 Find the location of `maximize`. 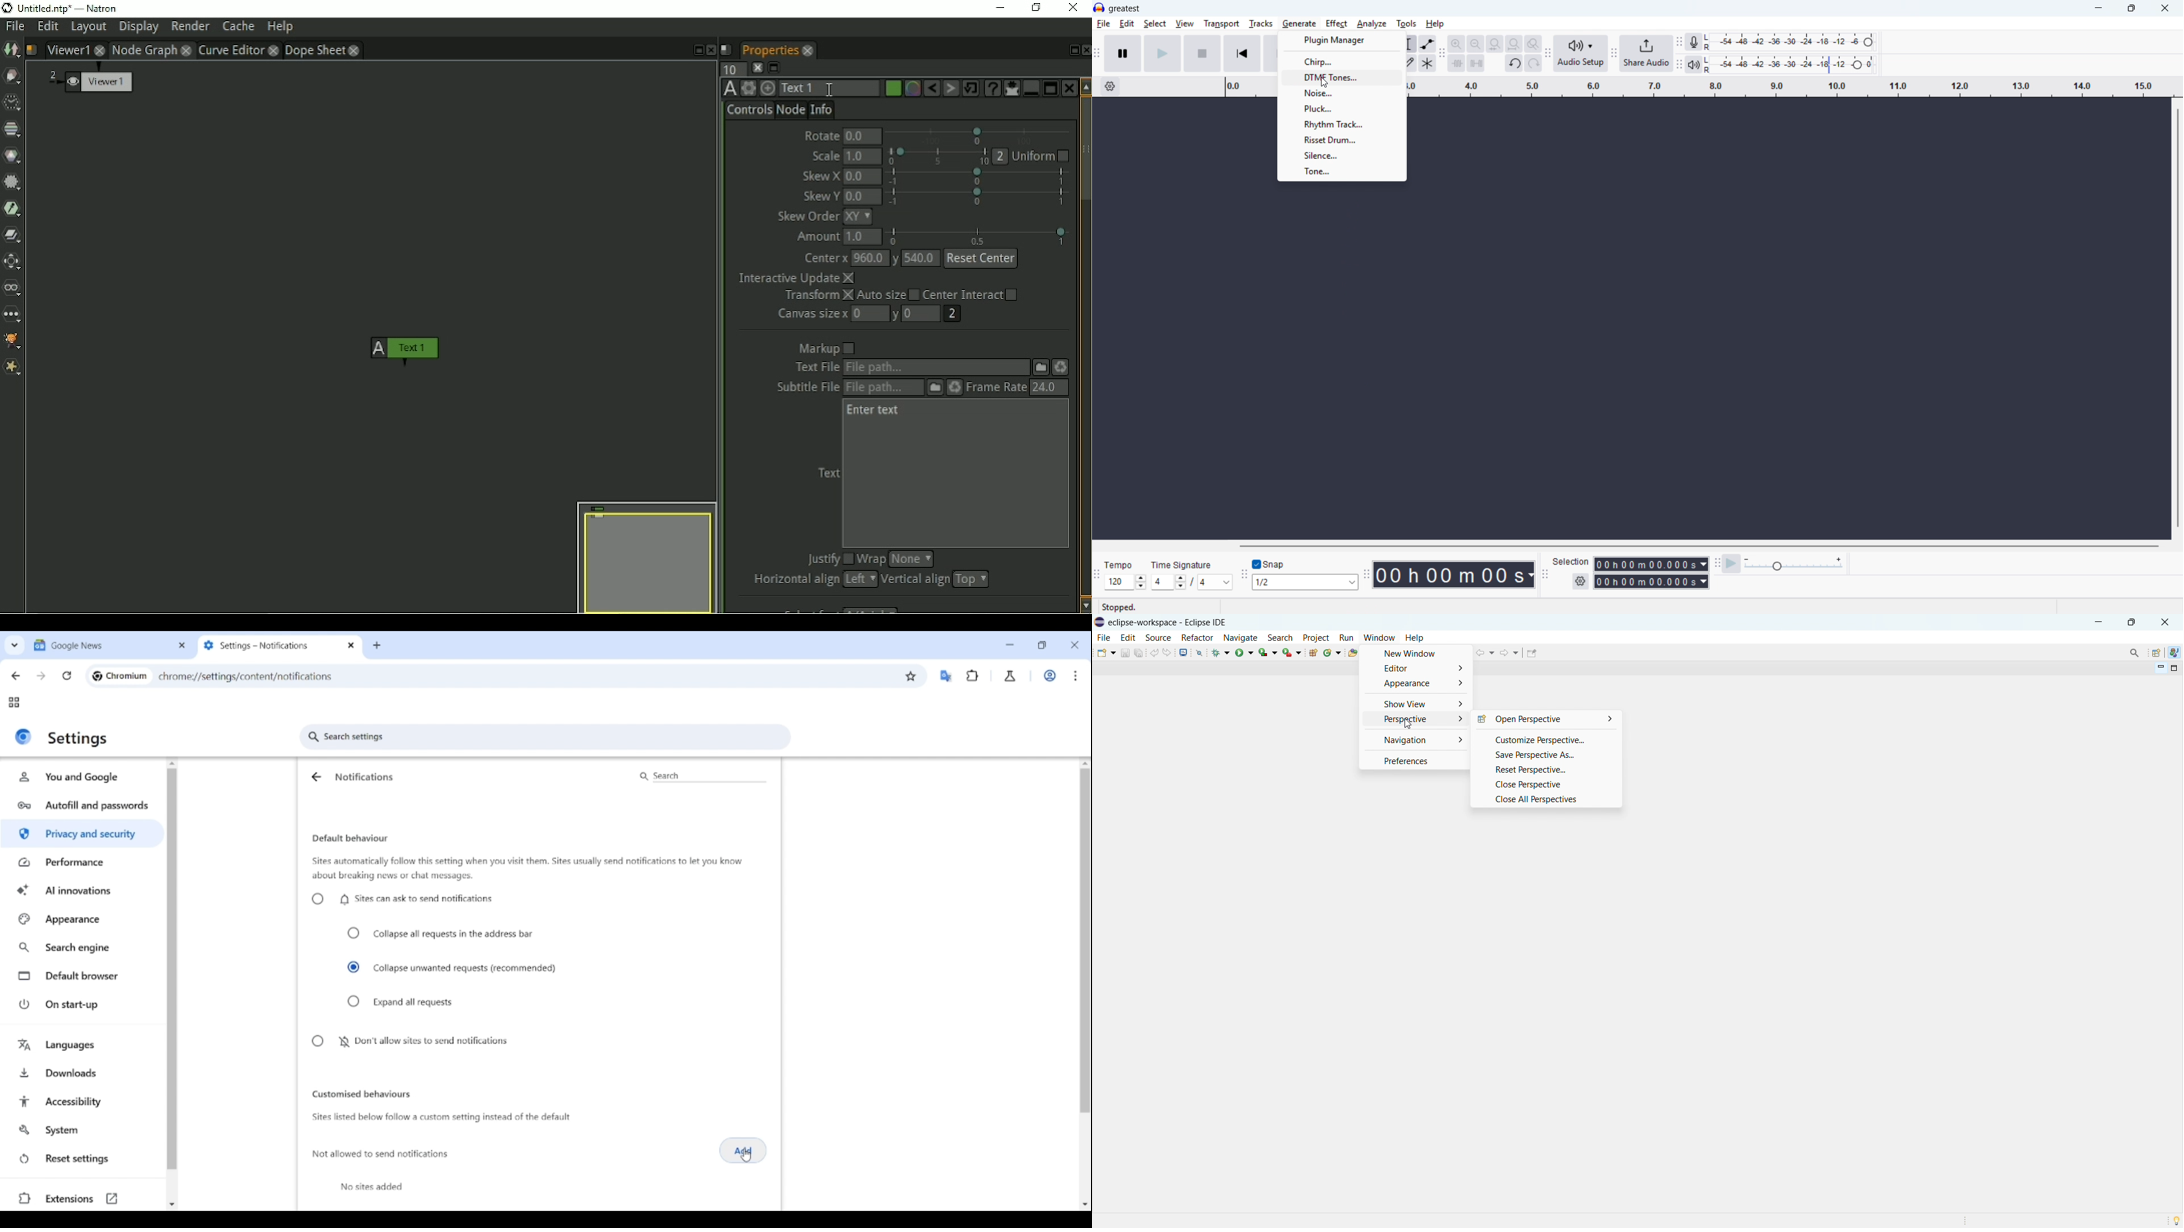

maximize is located at coordinates (2132, 621).